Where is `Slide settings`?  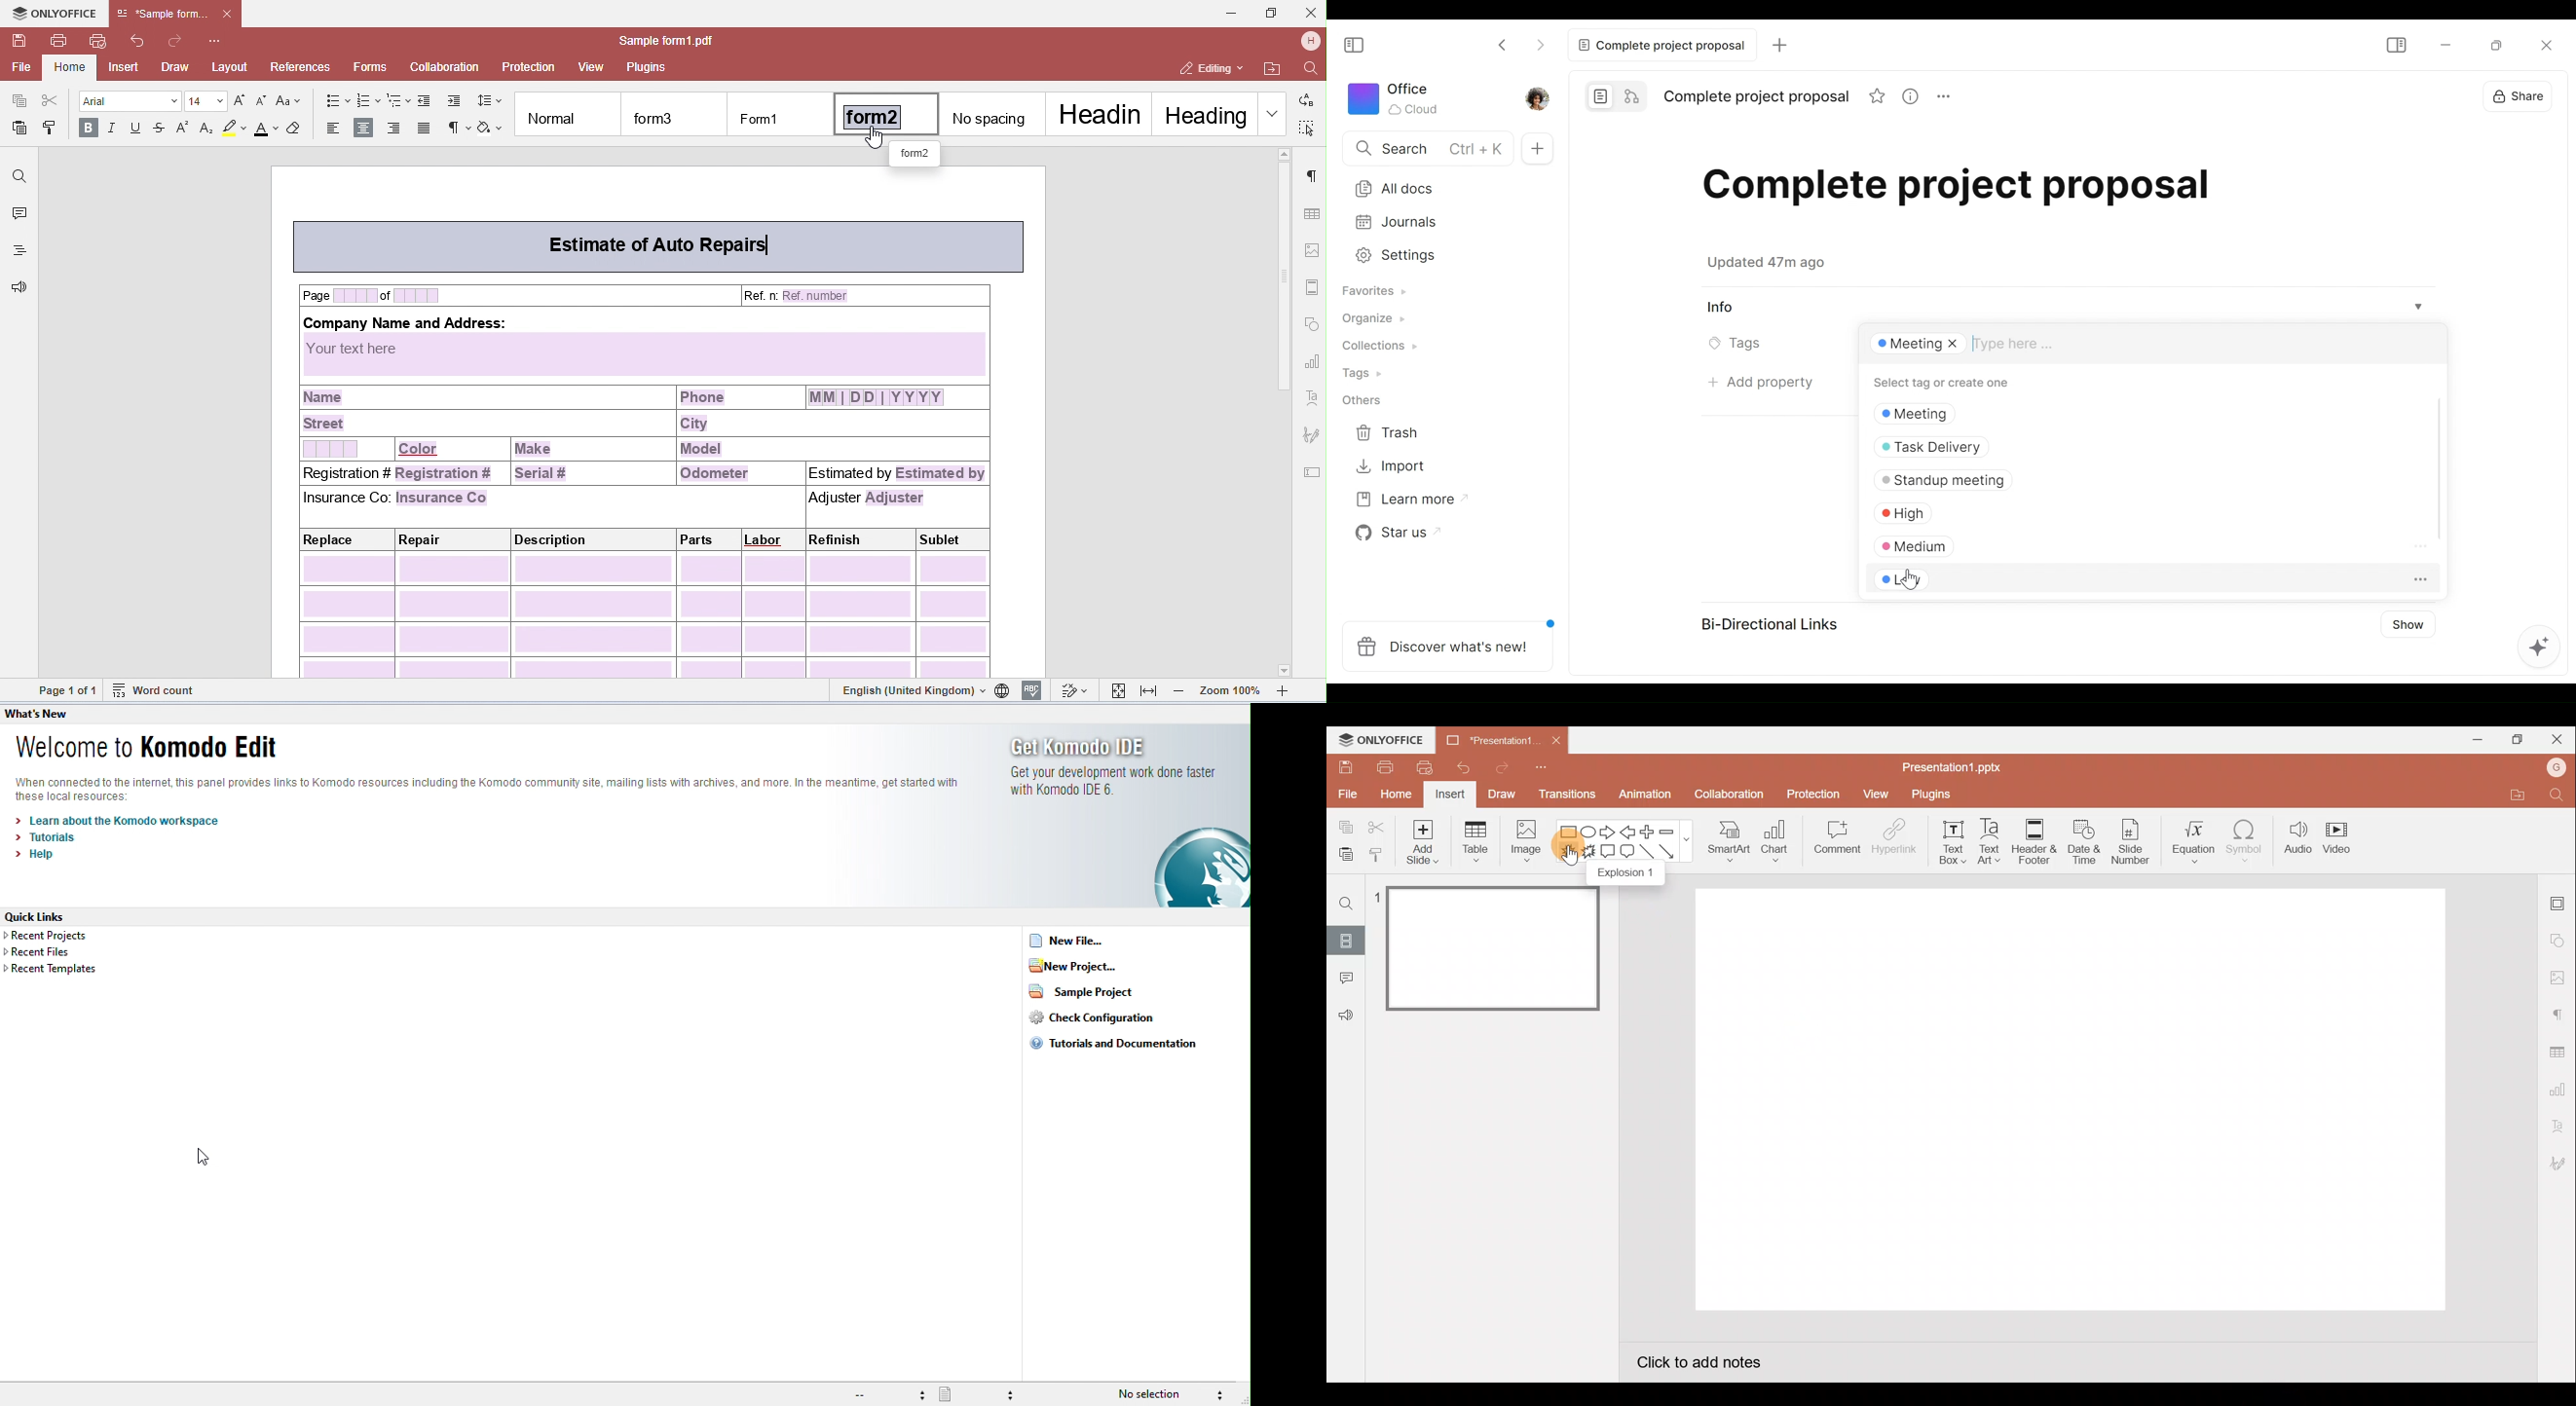 Slide settings is located at coordinates (2560, 900).